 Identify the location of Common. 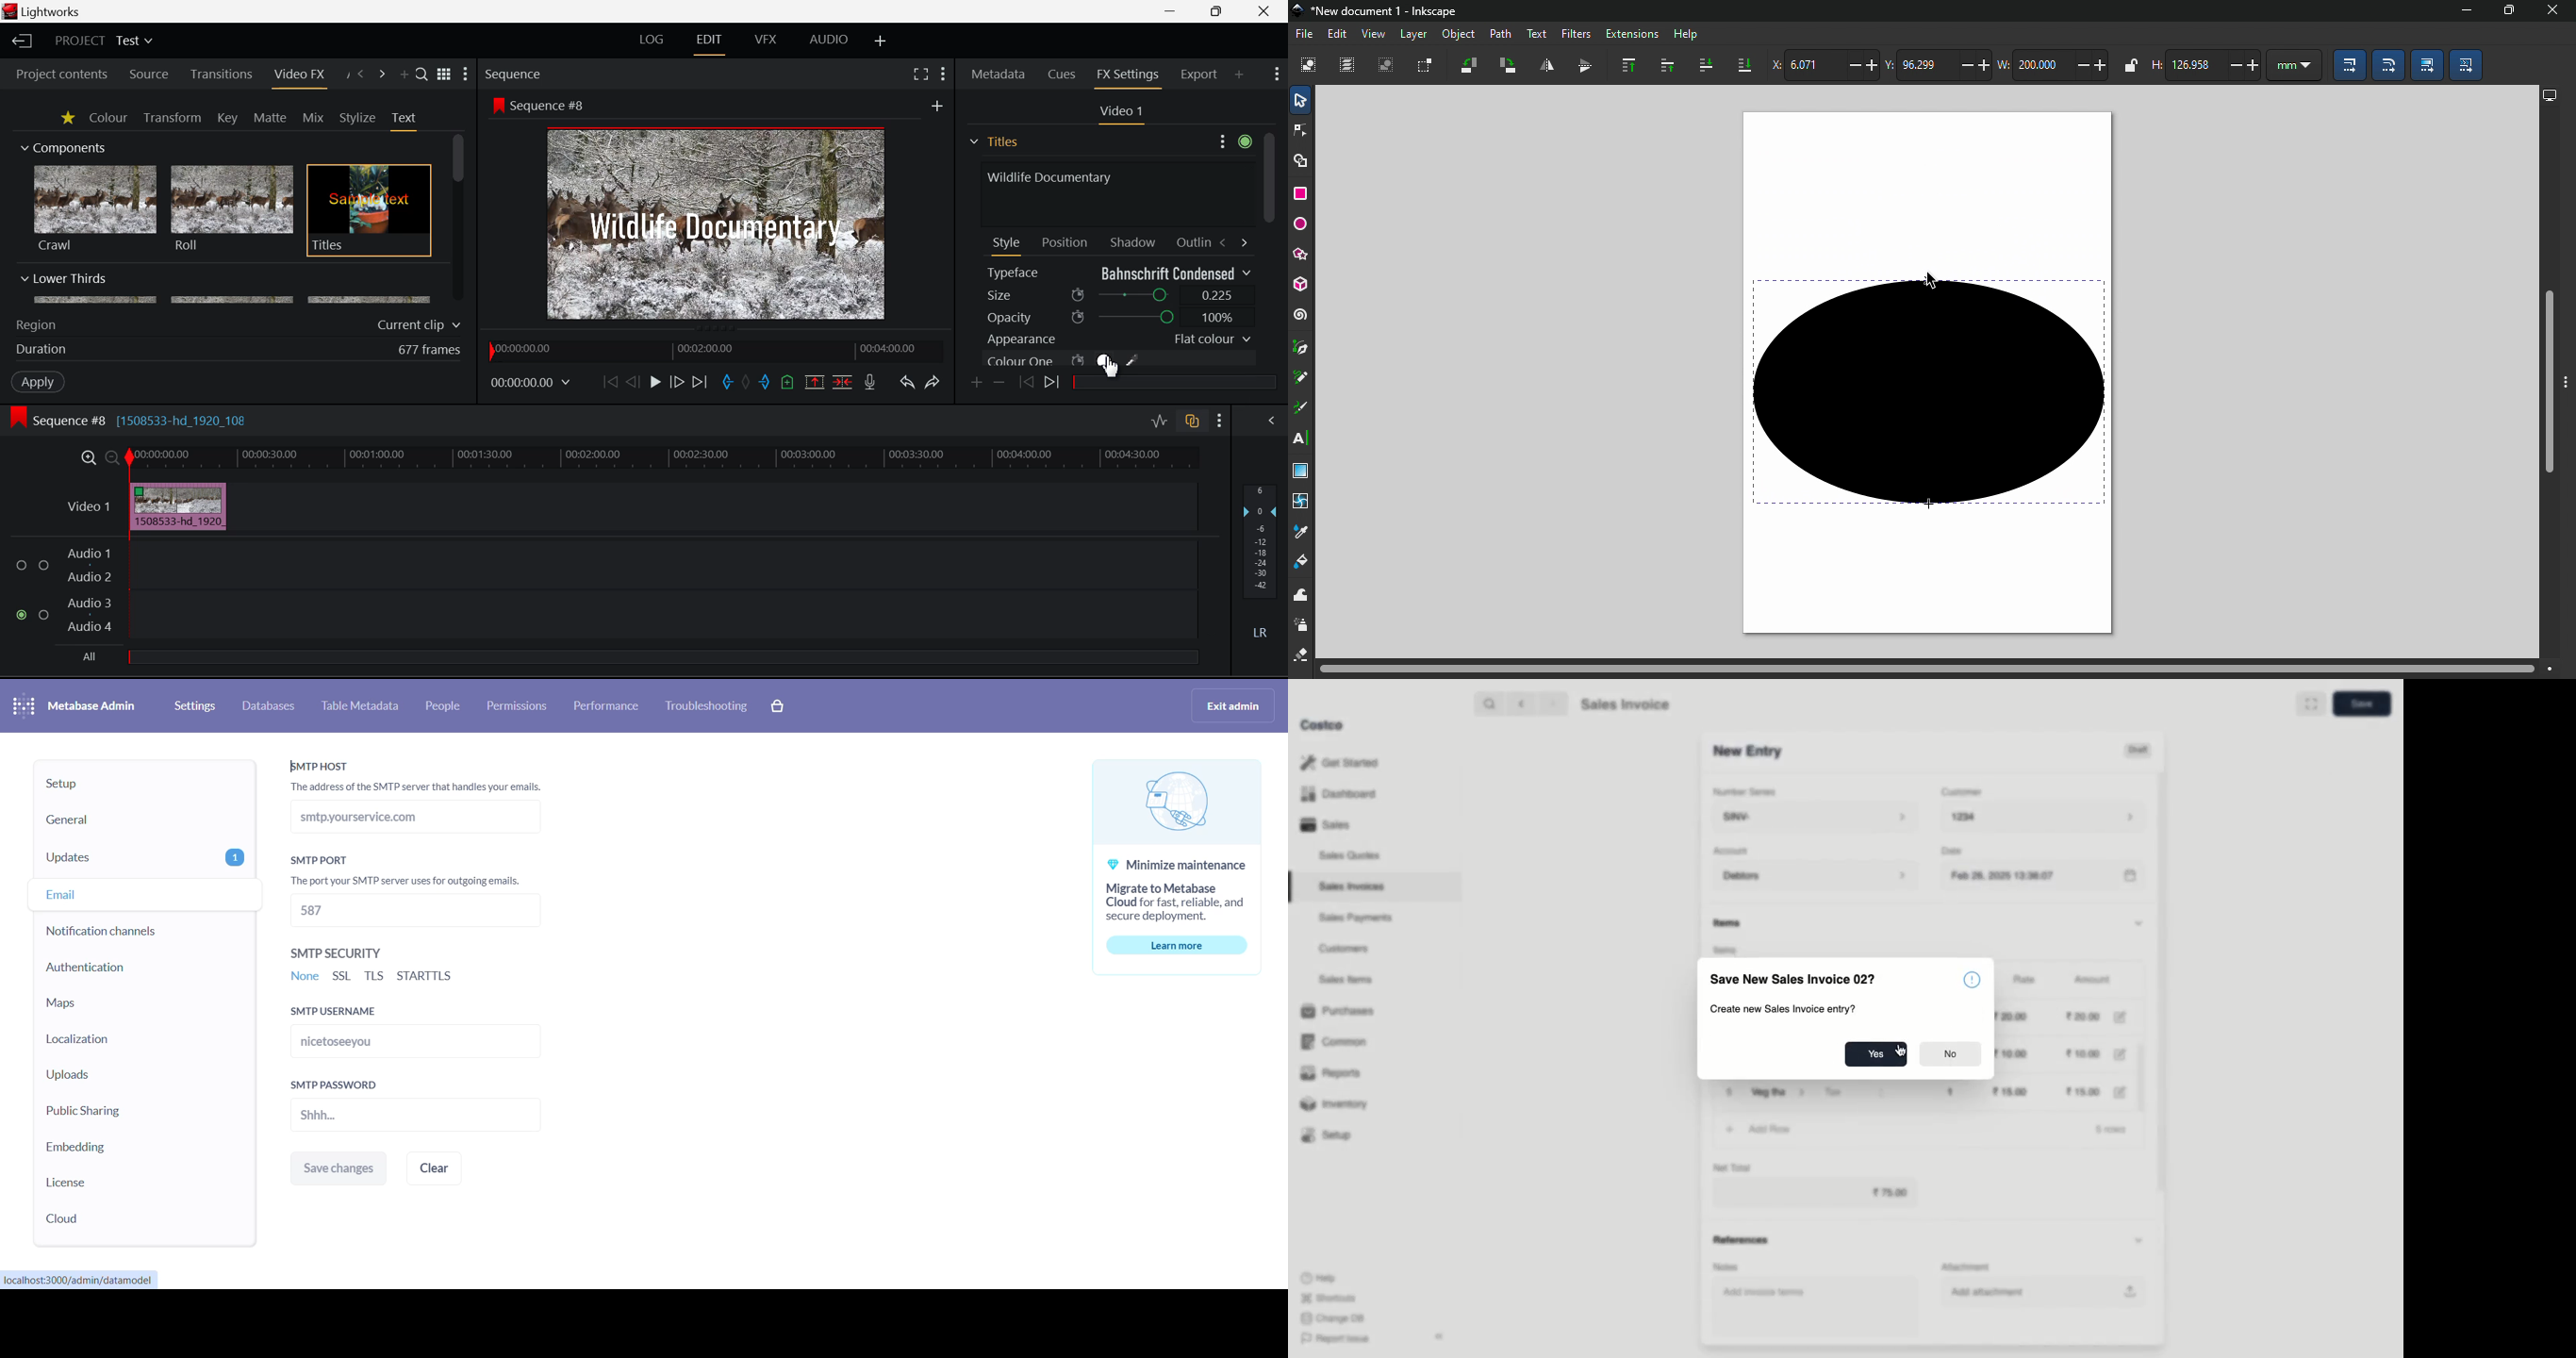
(1341, 1042).